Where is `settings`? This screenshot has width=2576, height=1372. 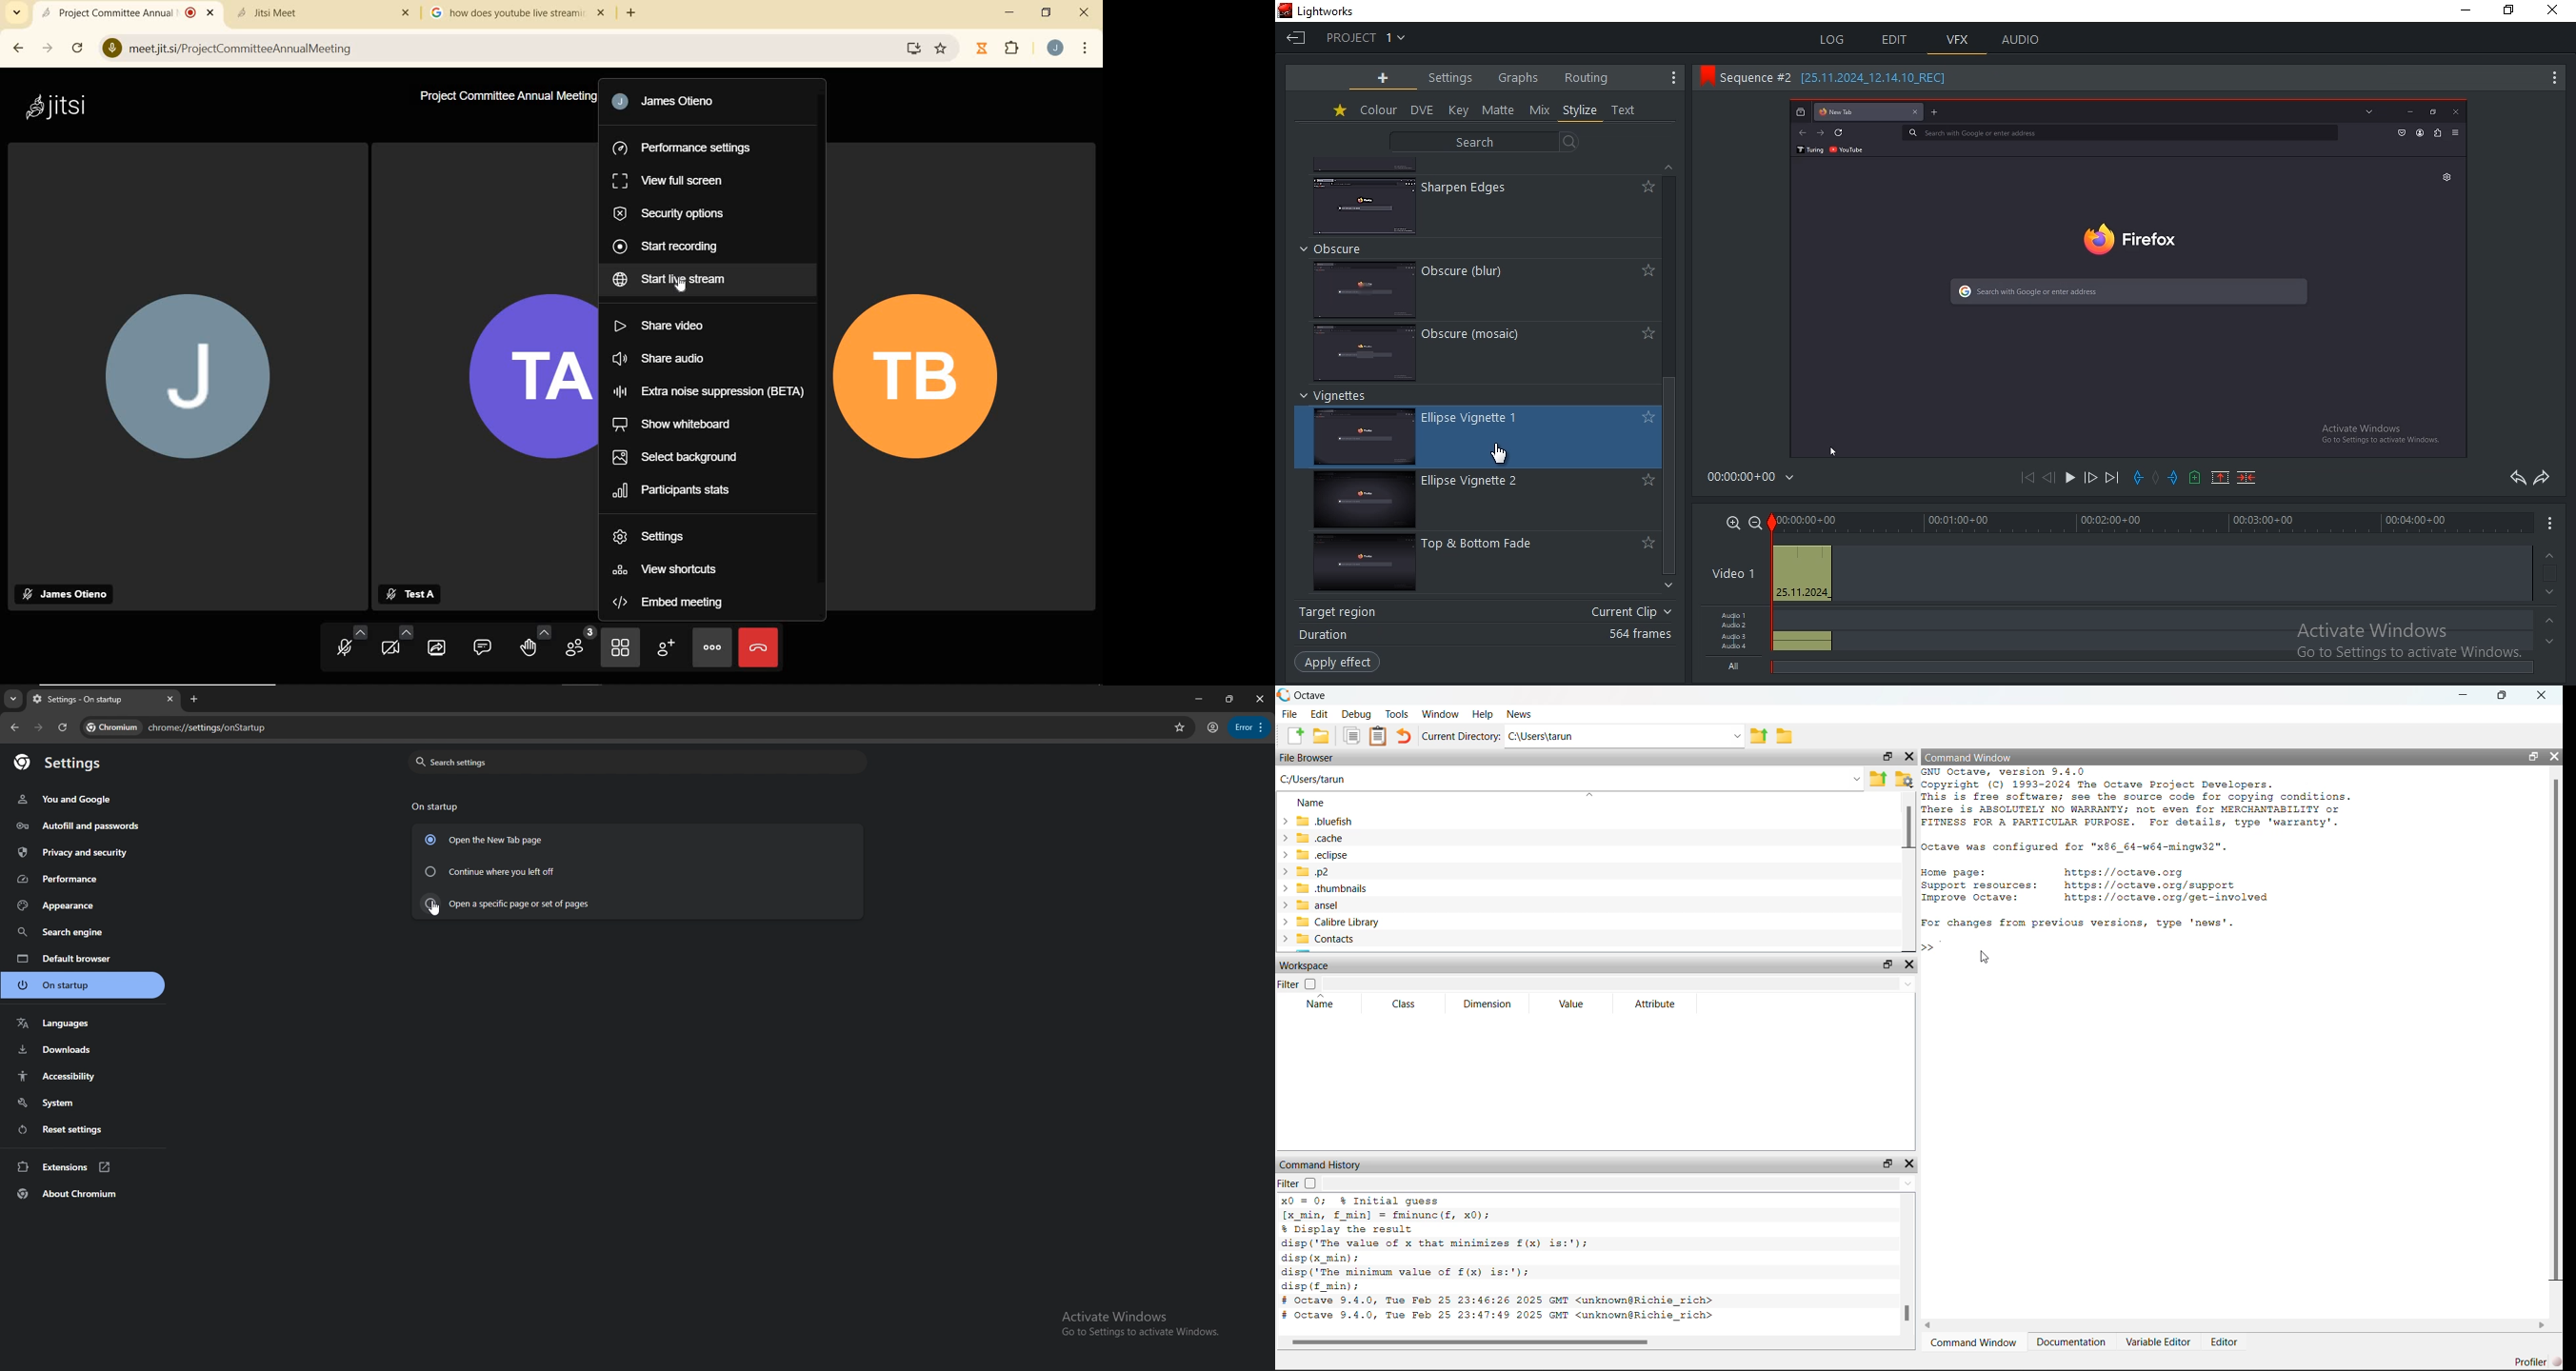 settings is located at coordinates (1453, 78).